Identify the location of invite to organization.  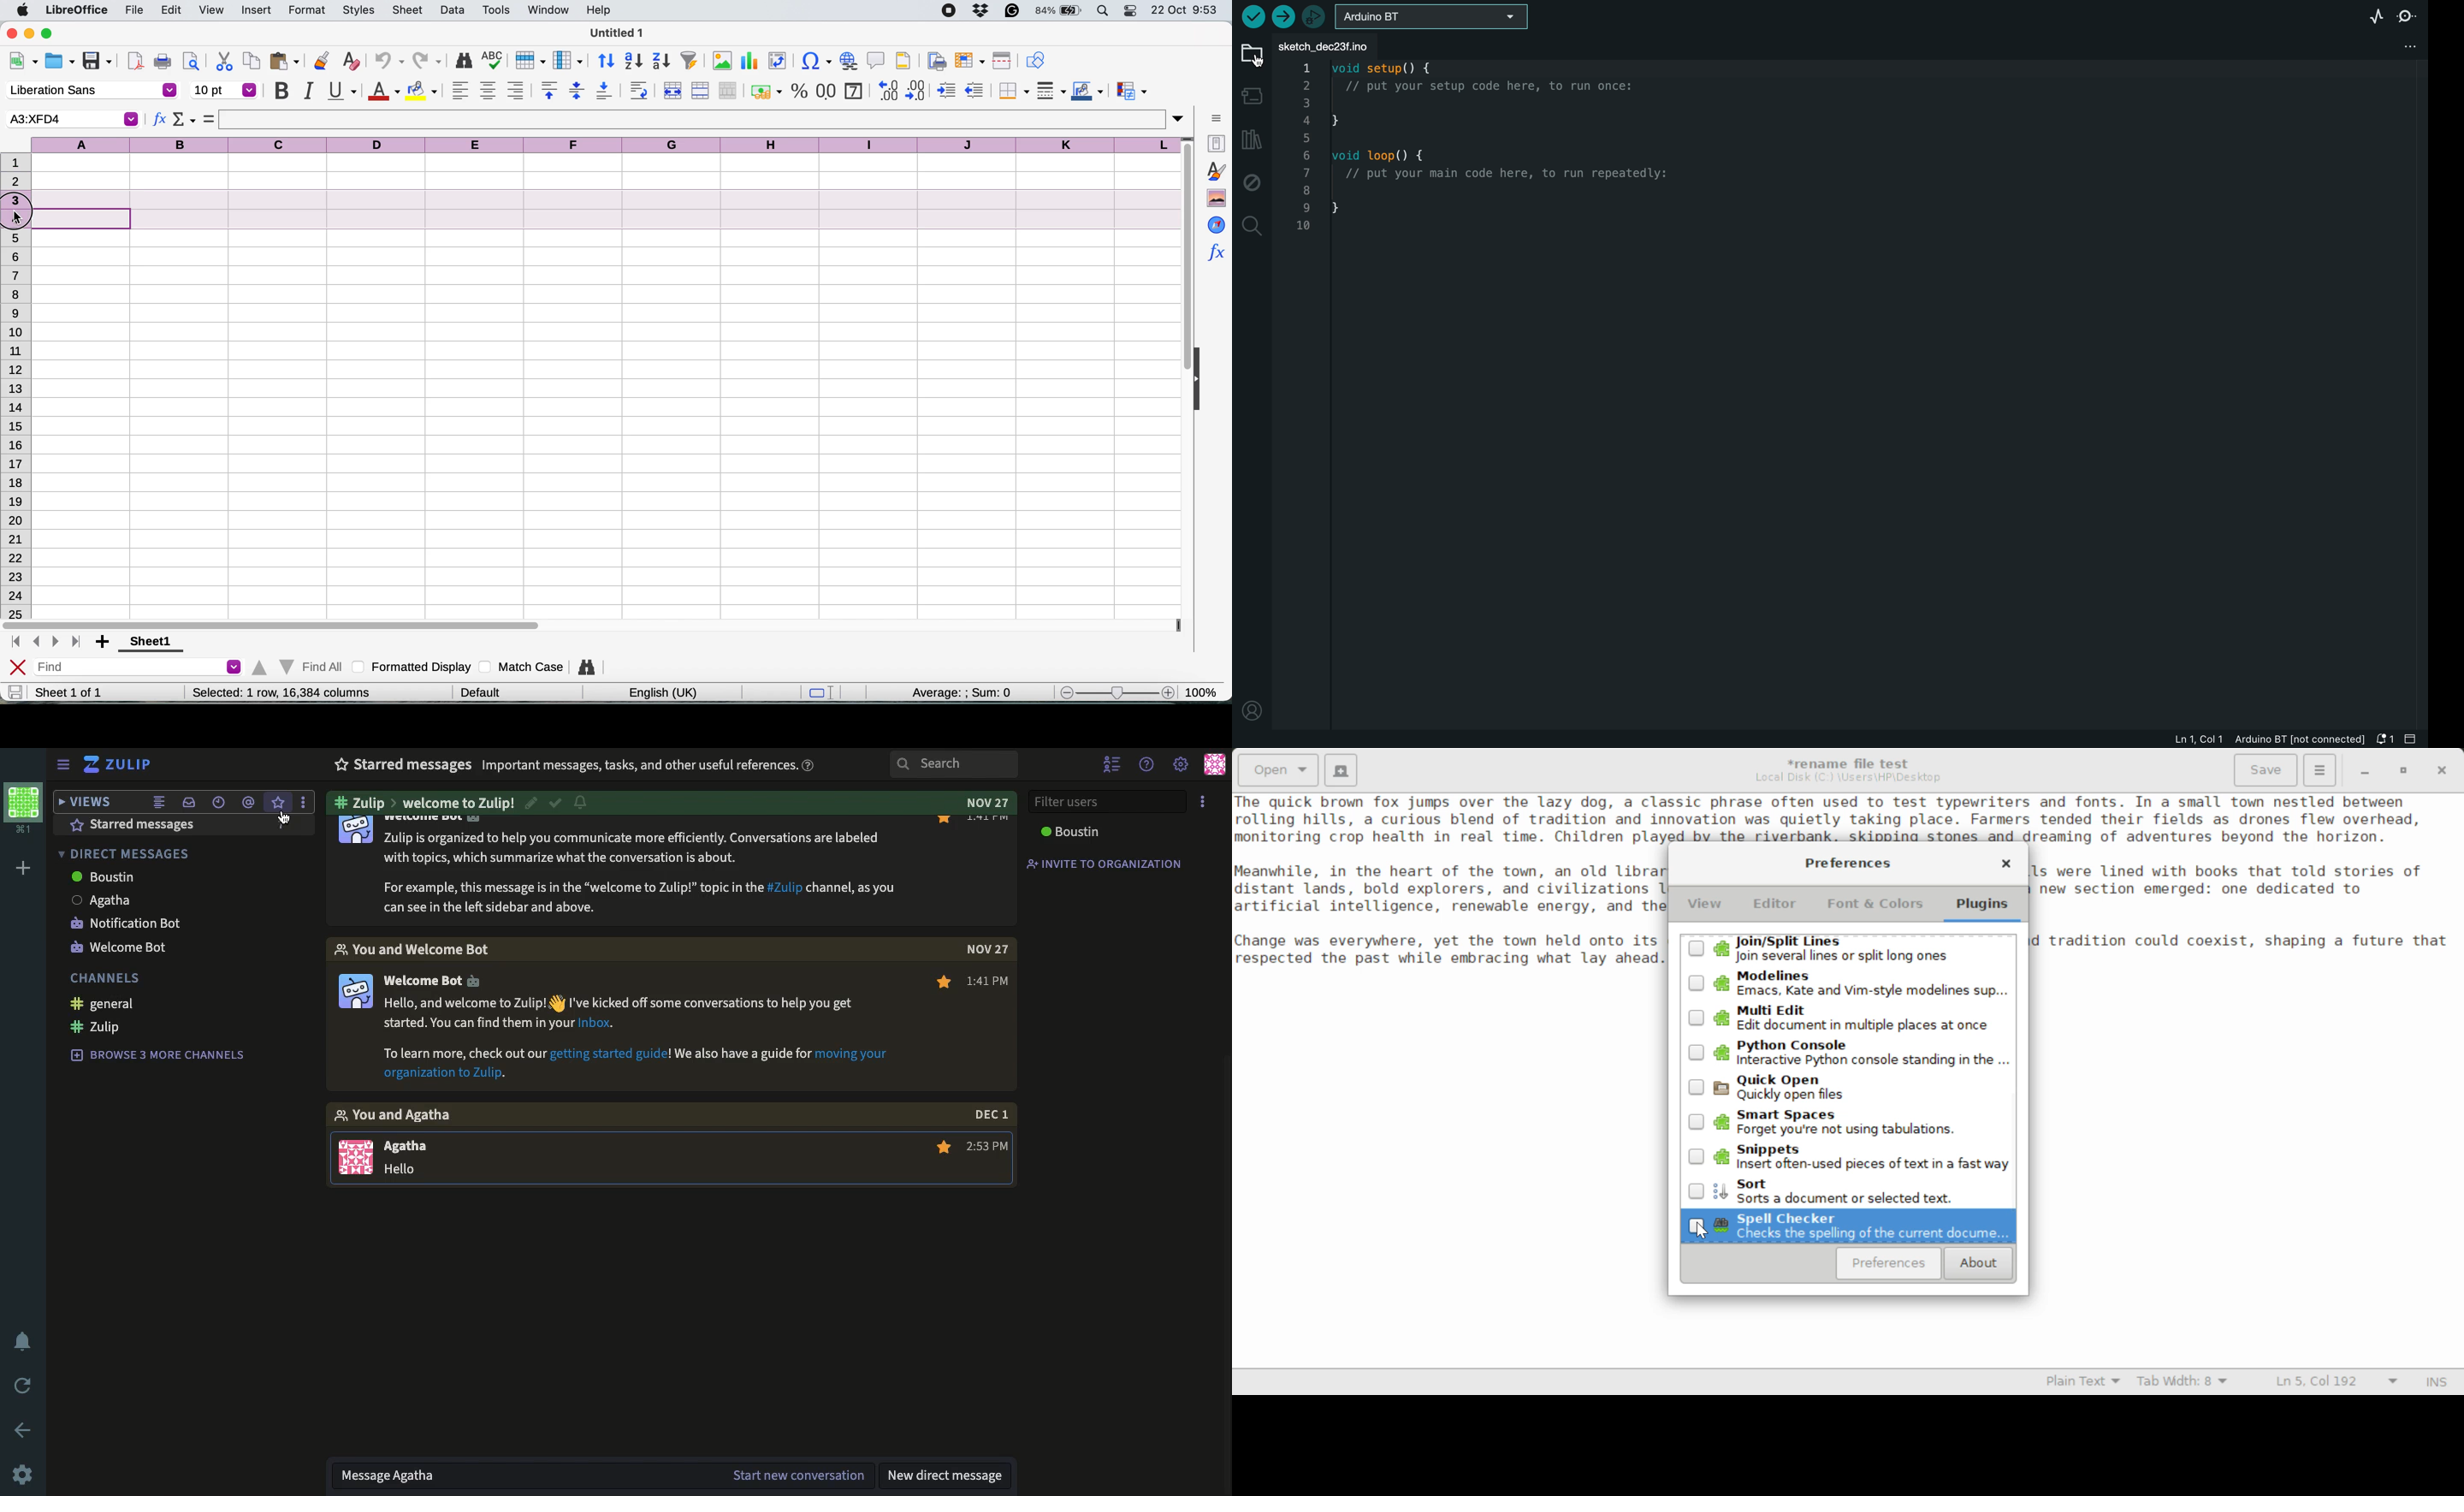
(1104, 864).